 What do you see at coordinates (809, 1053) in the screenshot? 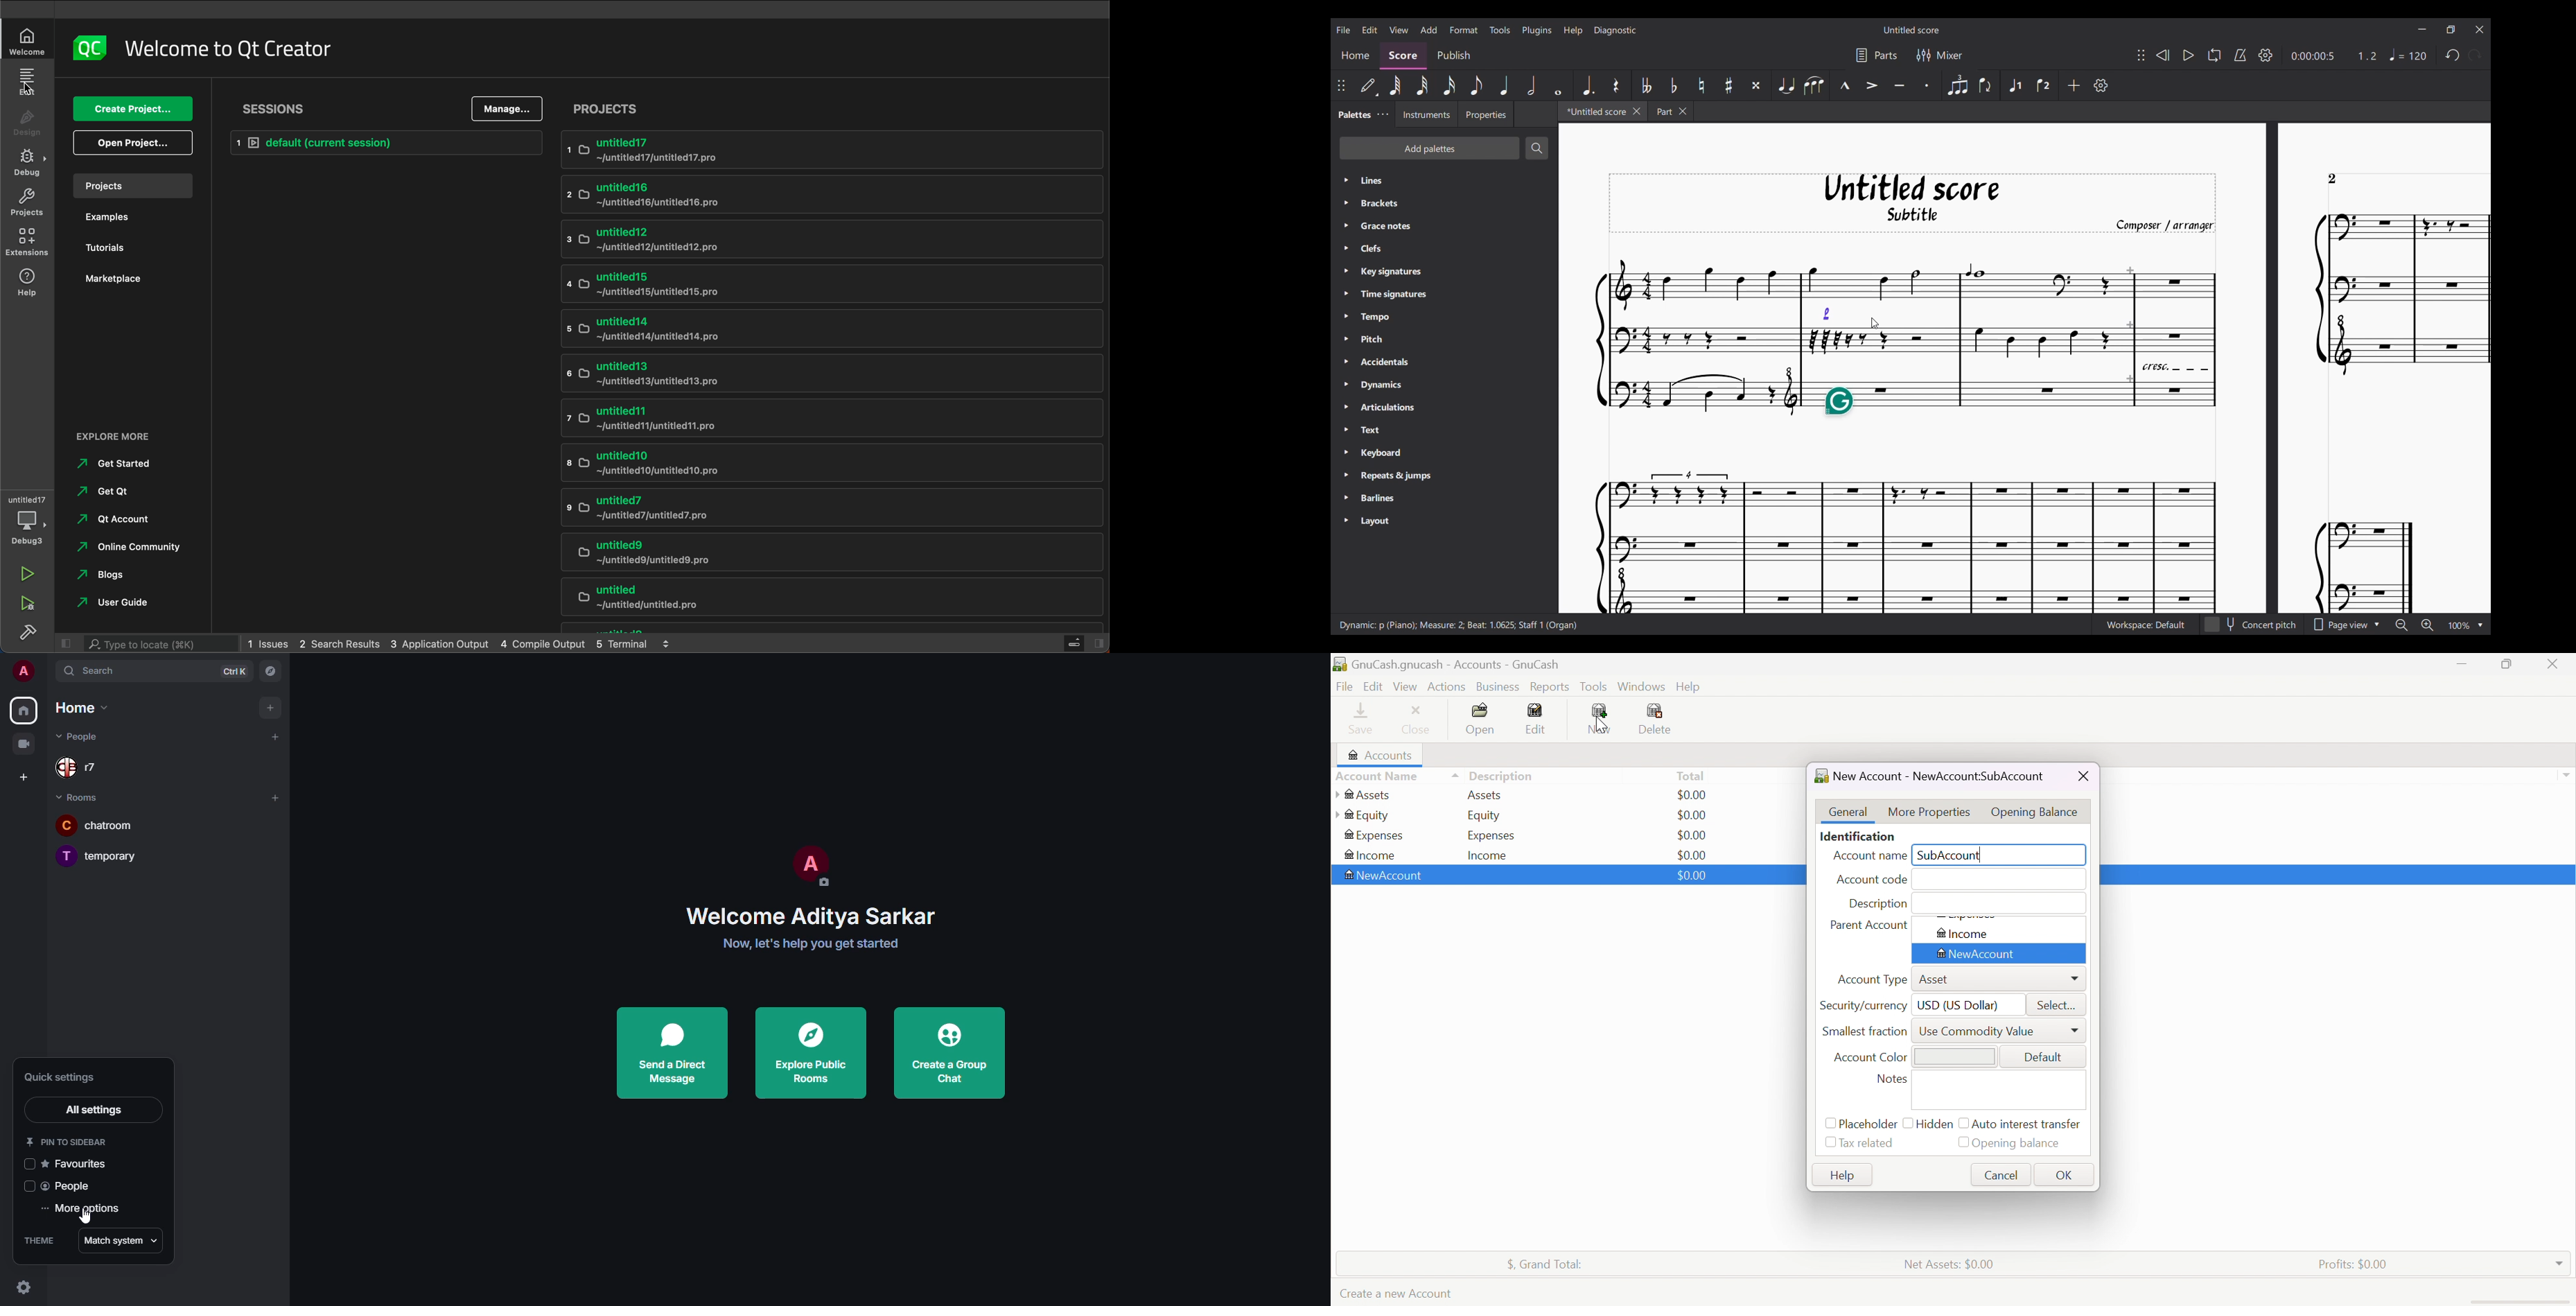
I see `explore public rooms` at bounding box center [809, 1053].